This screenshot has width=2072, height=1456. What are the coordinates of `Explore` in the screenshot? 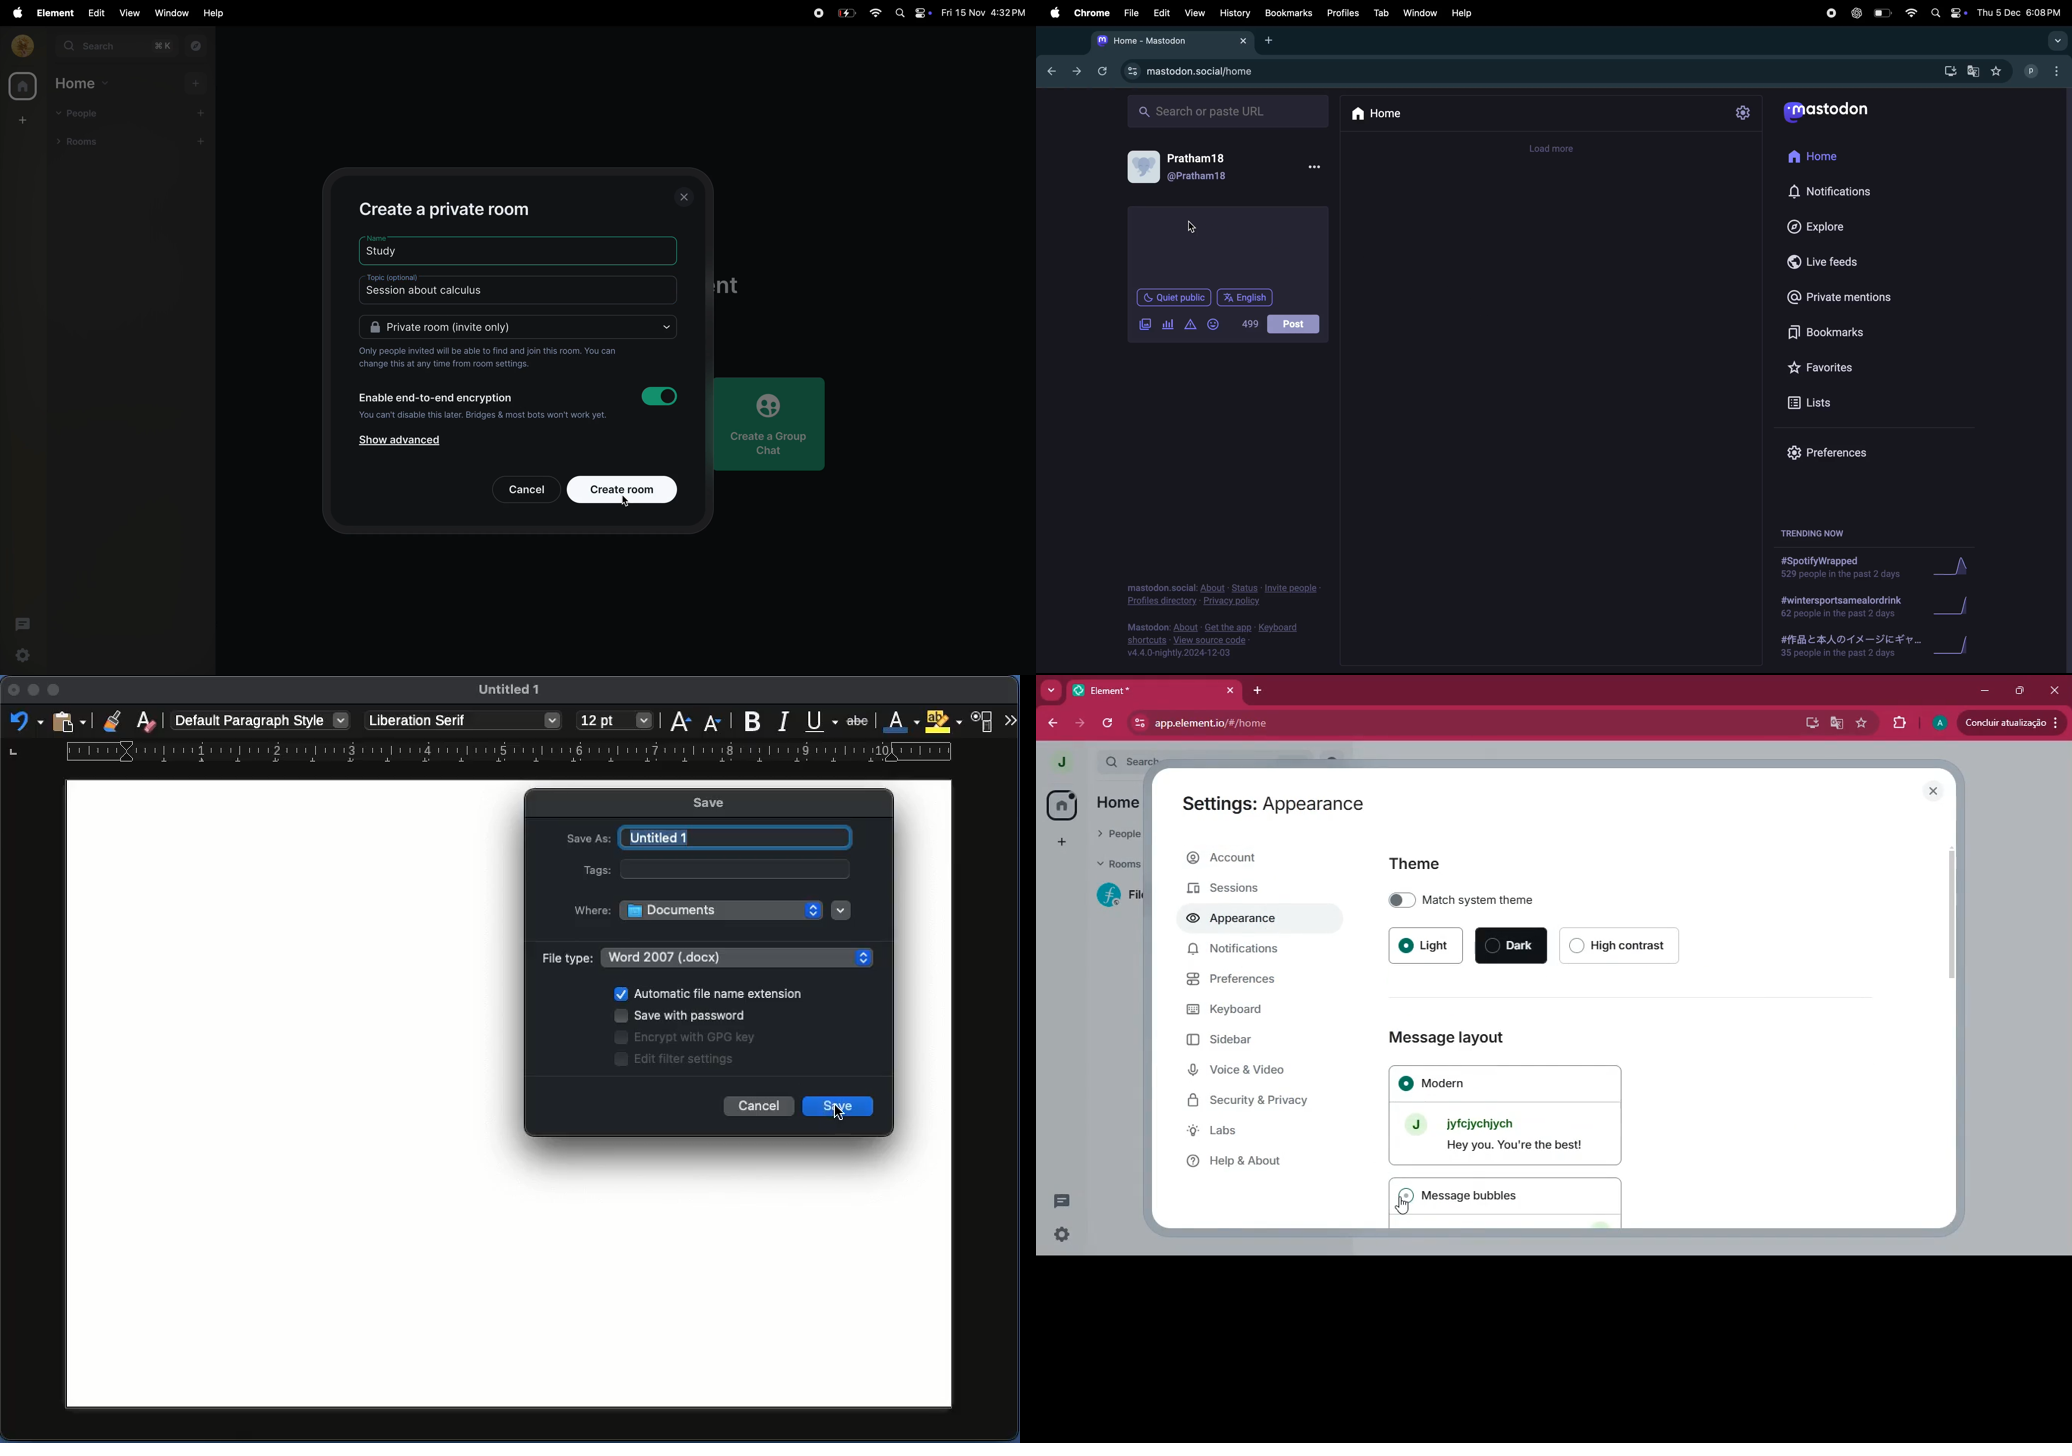 It's located at (1826, 227).